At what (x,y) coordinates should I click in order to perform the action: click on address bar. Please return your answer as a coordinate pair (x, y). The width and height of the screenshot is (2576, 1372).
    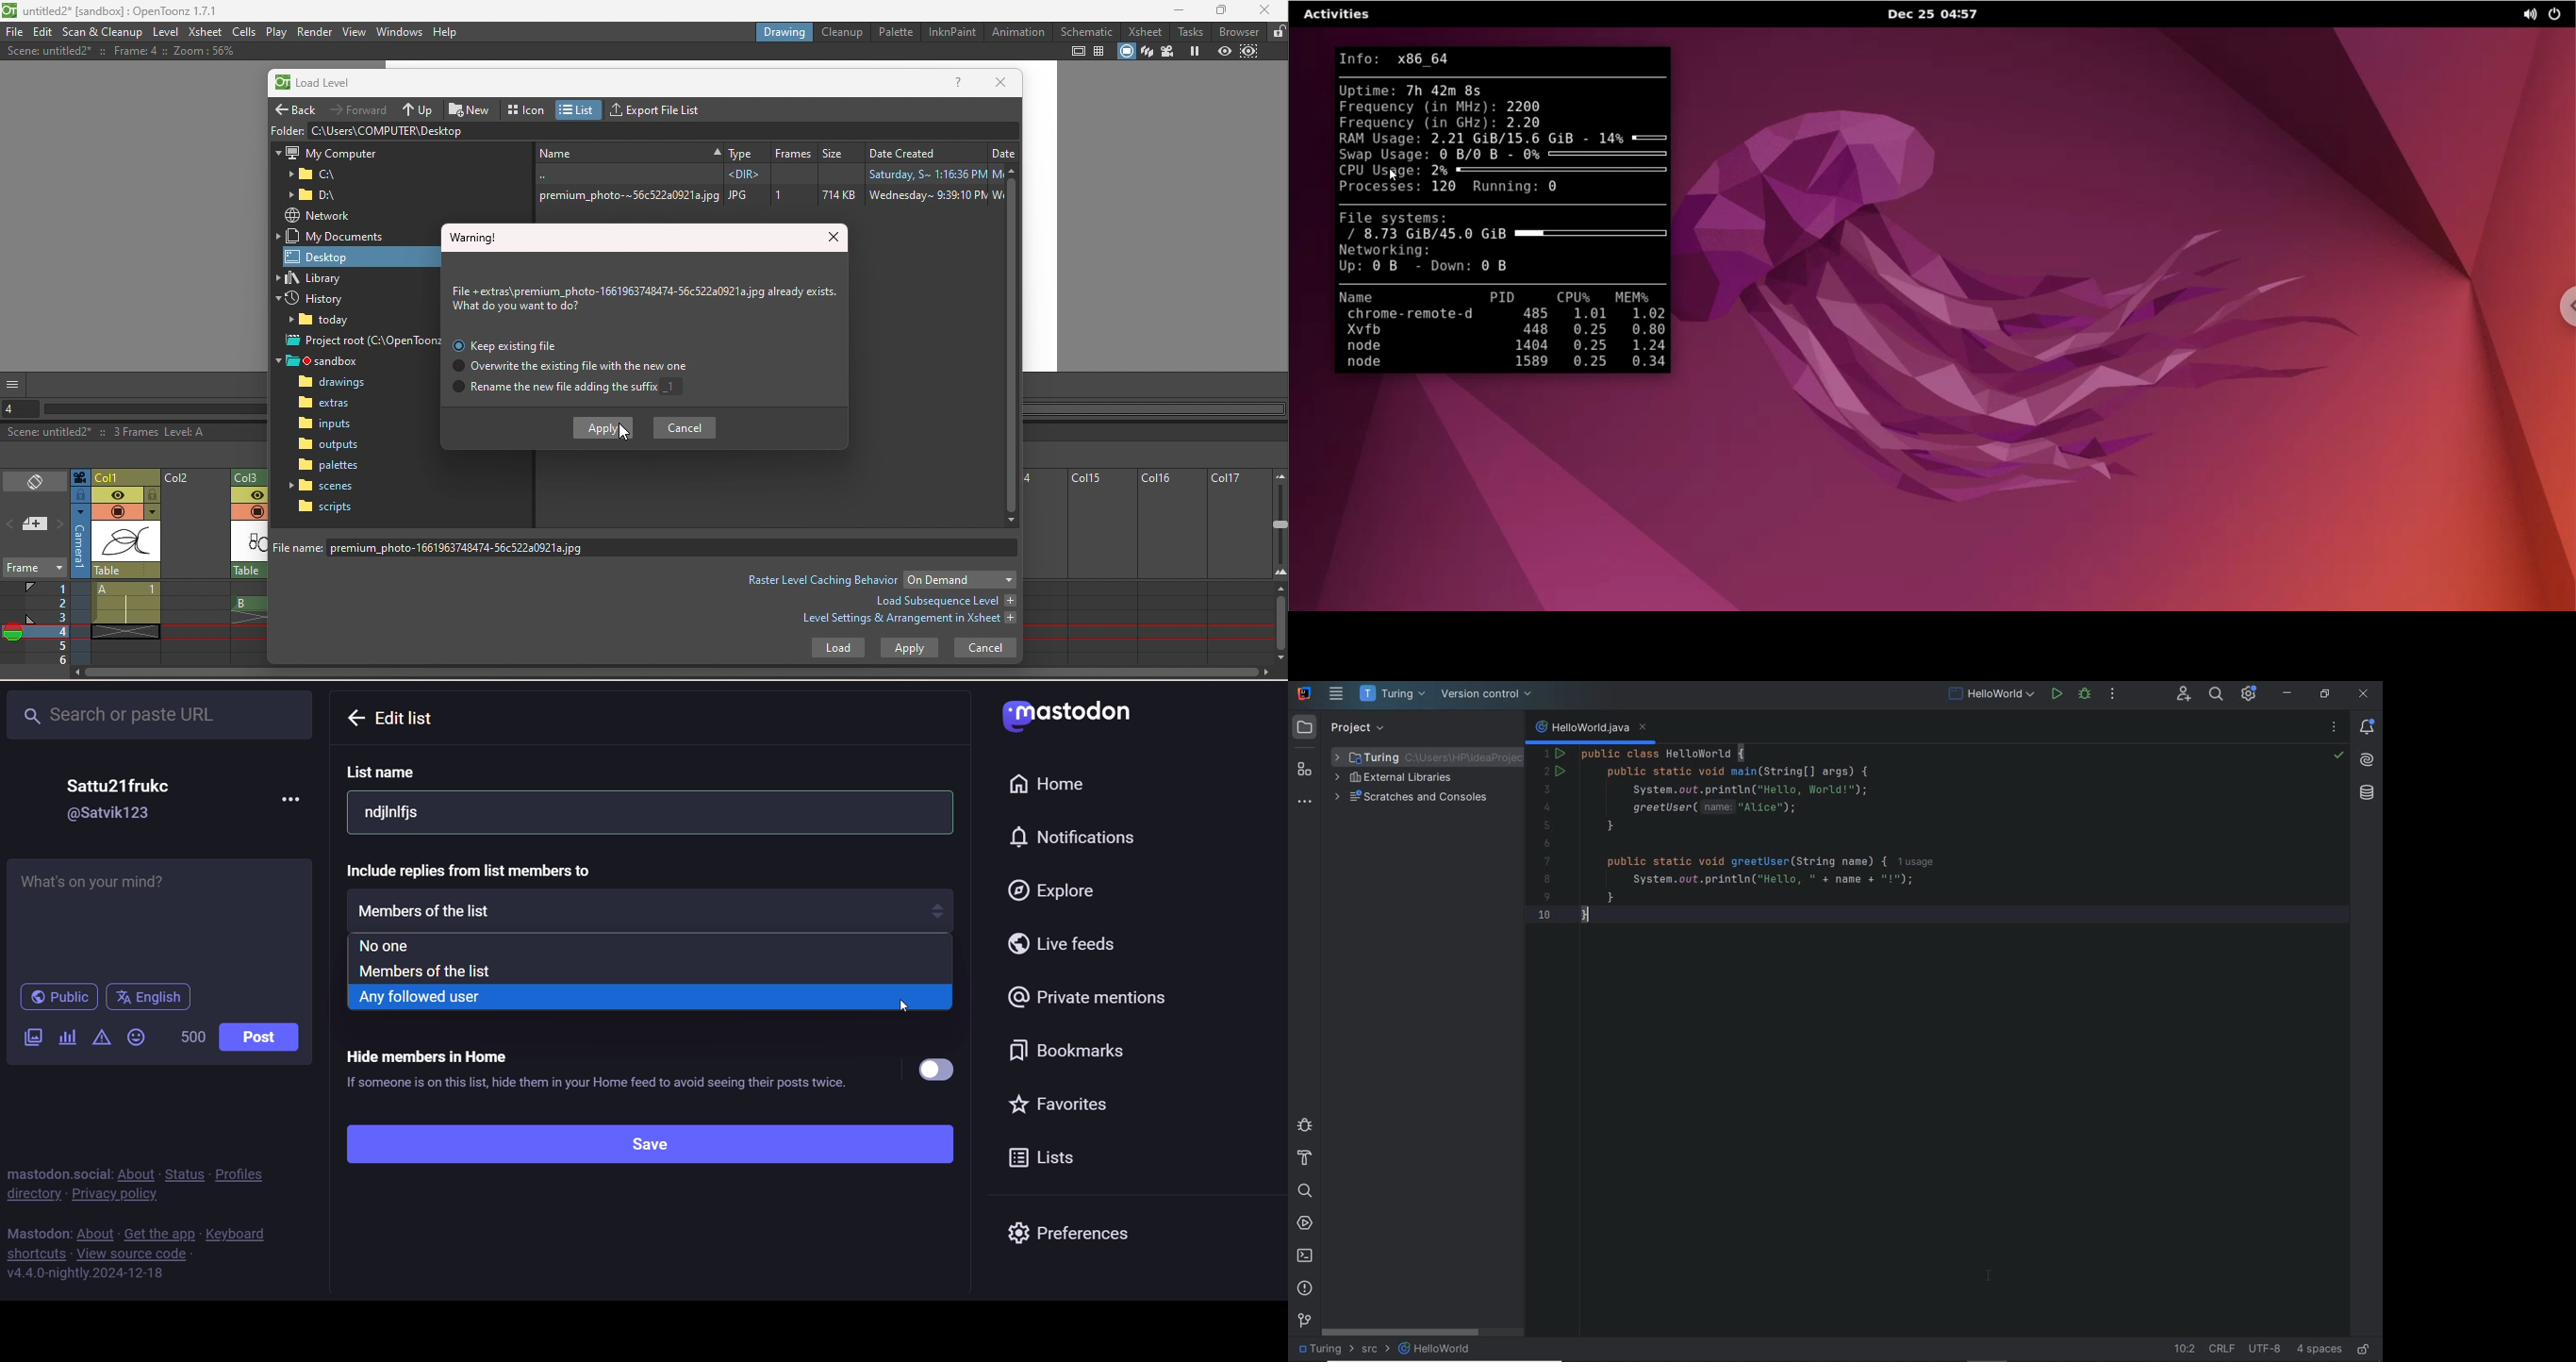
    Looking at the image, I should click on (663, 130).